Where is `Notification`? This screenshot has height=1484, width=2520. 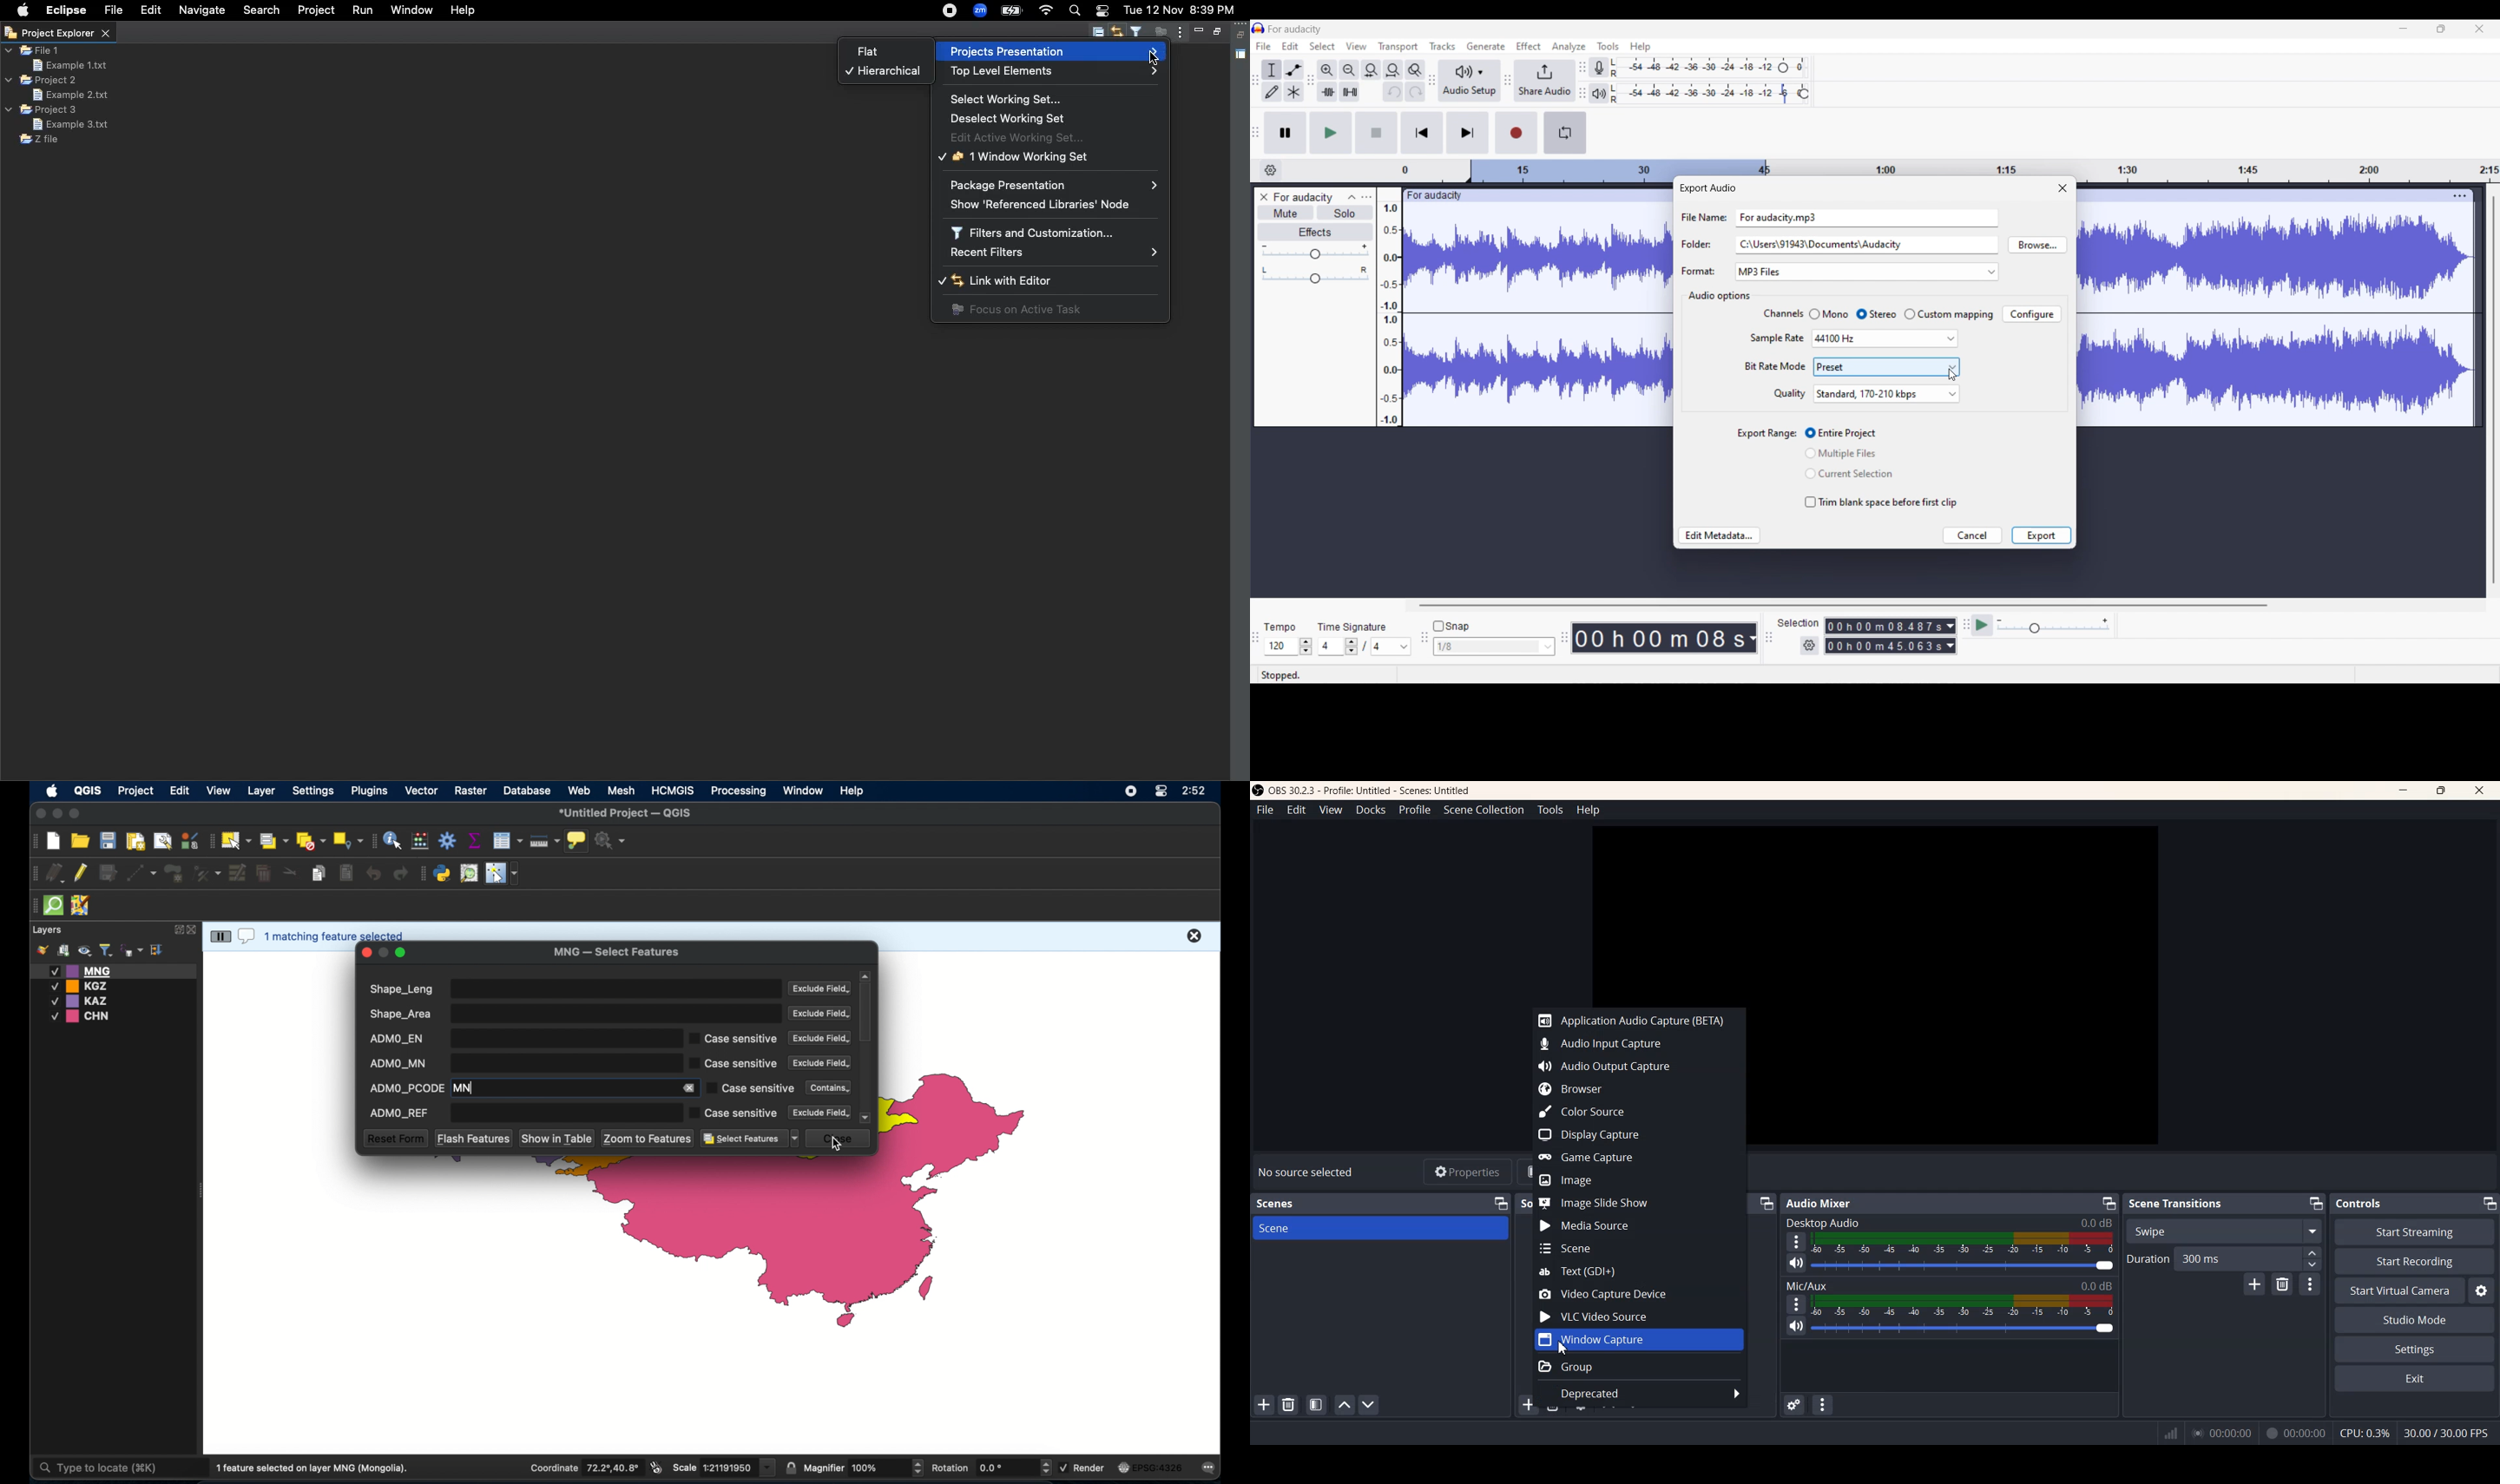
Notification is located at coordinates (1102, 11).